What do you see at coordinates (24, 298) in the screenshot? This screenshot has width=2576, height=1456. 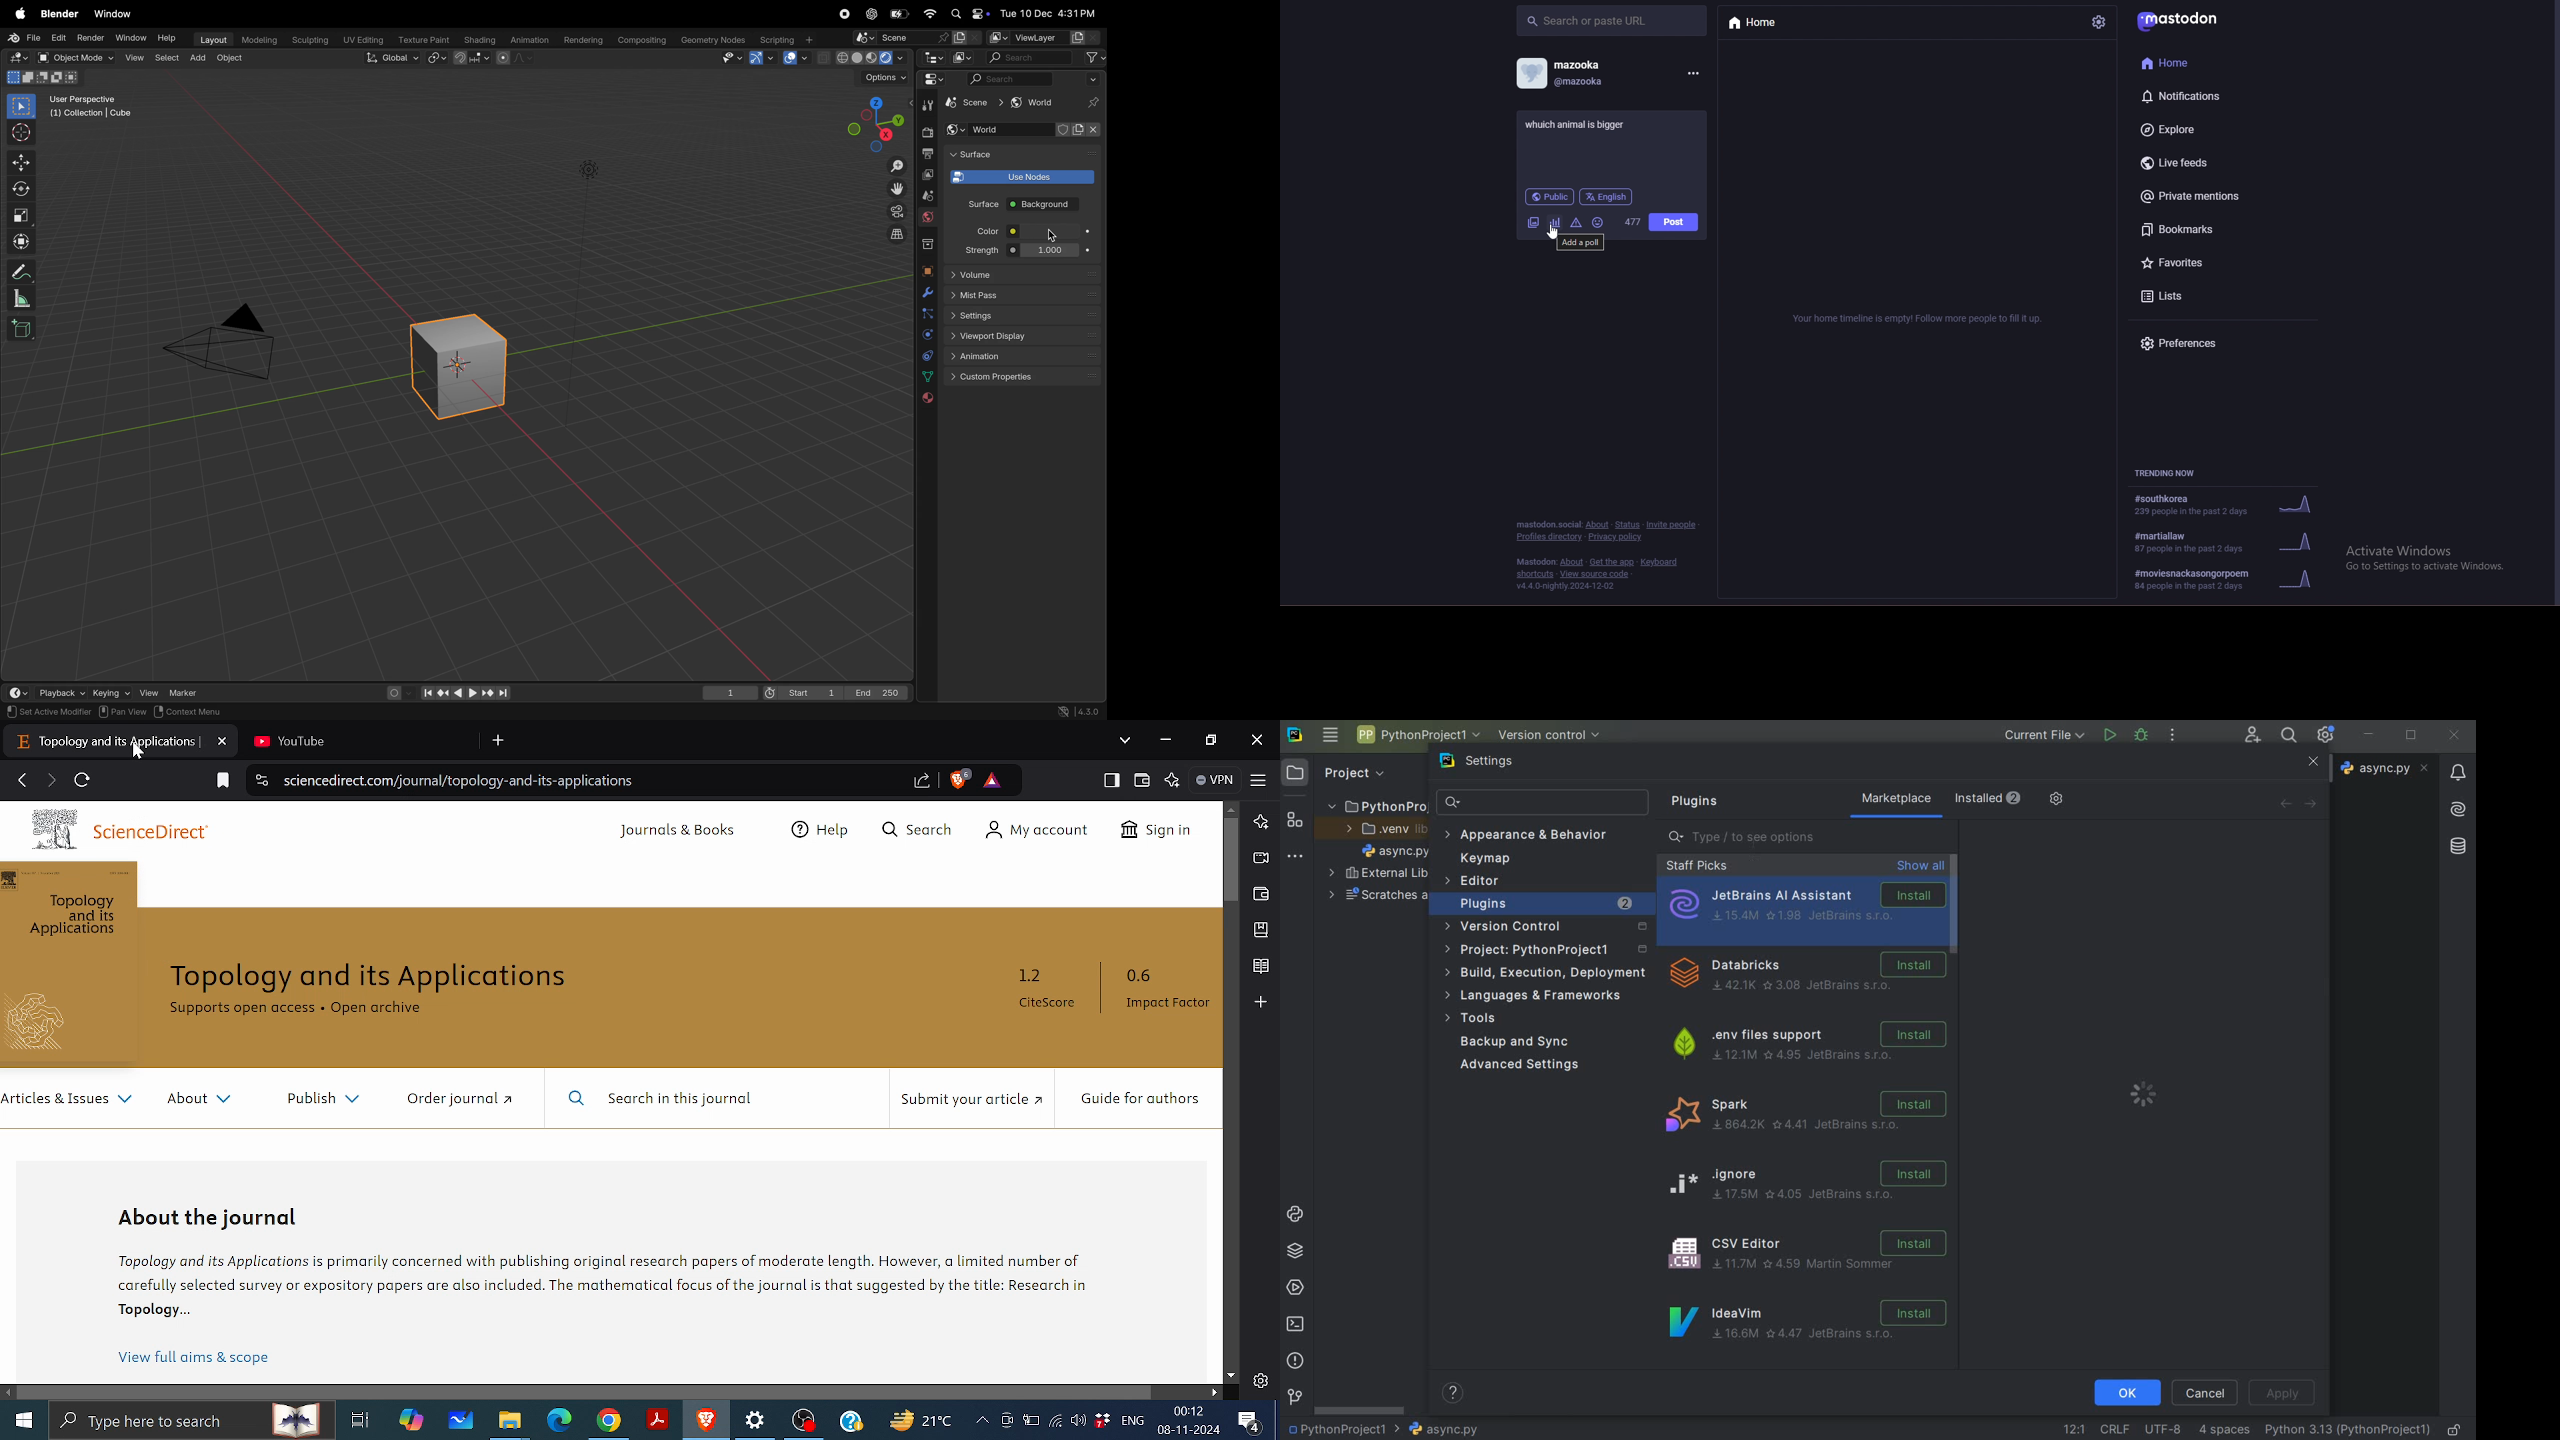 I see `scale` at bounding box center [24, 298].